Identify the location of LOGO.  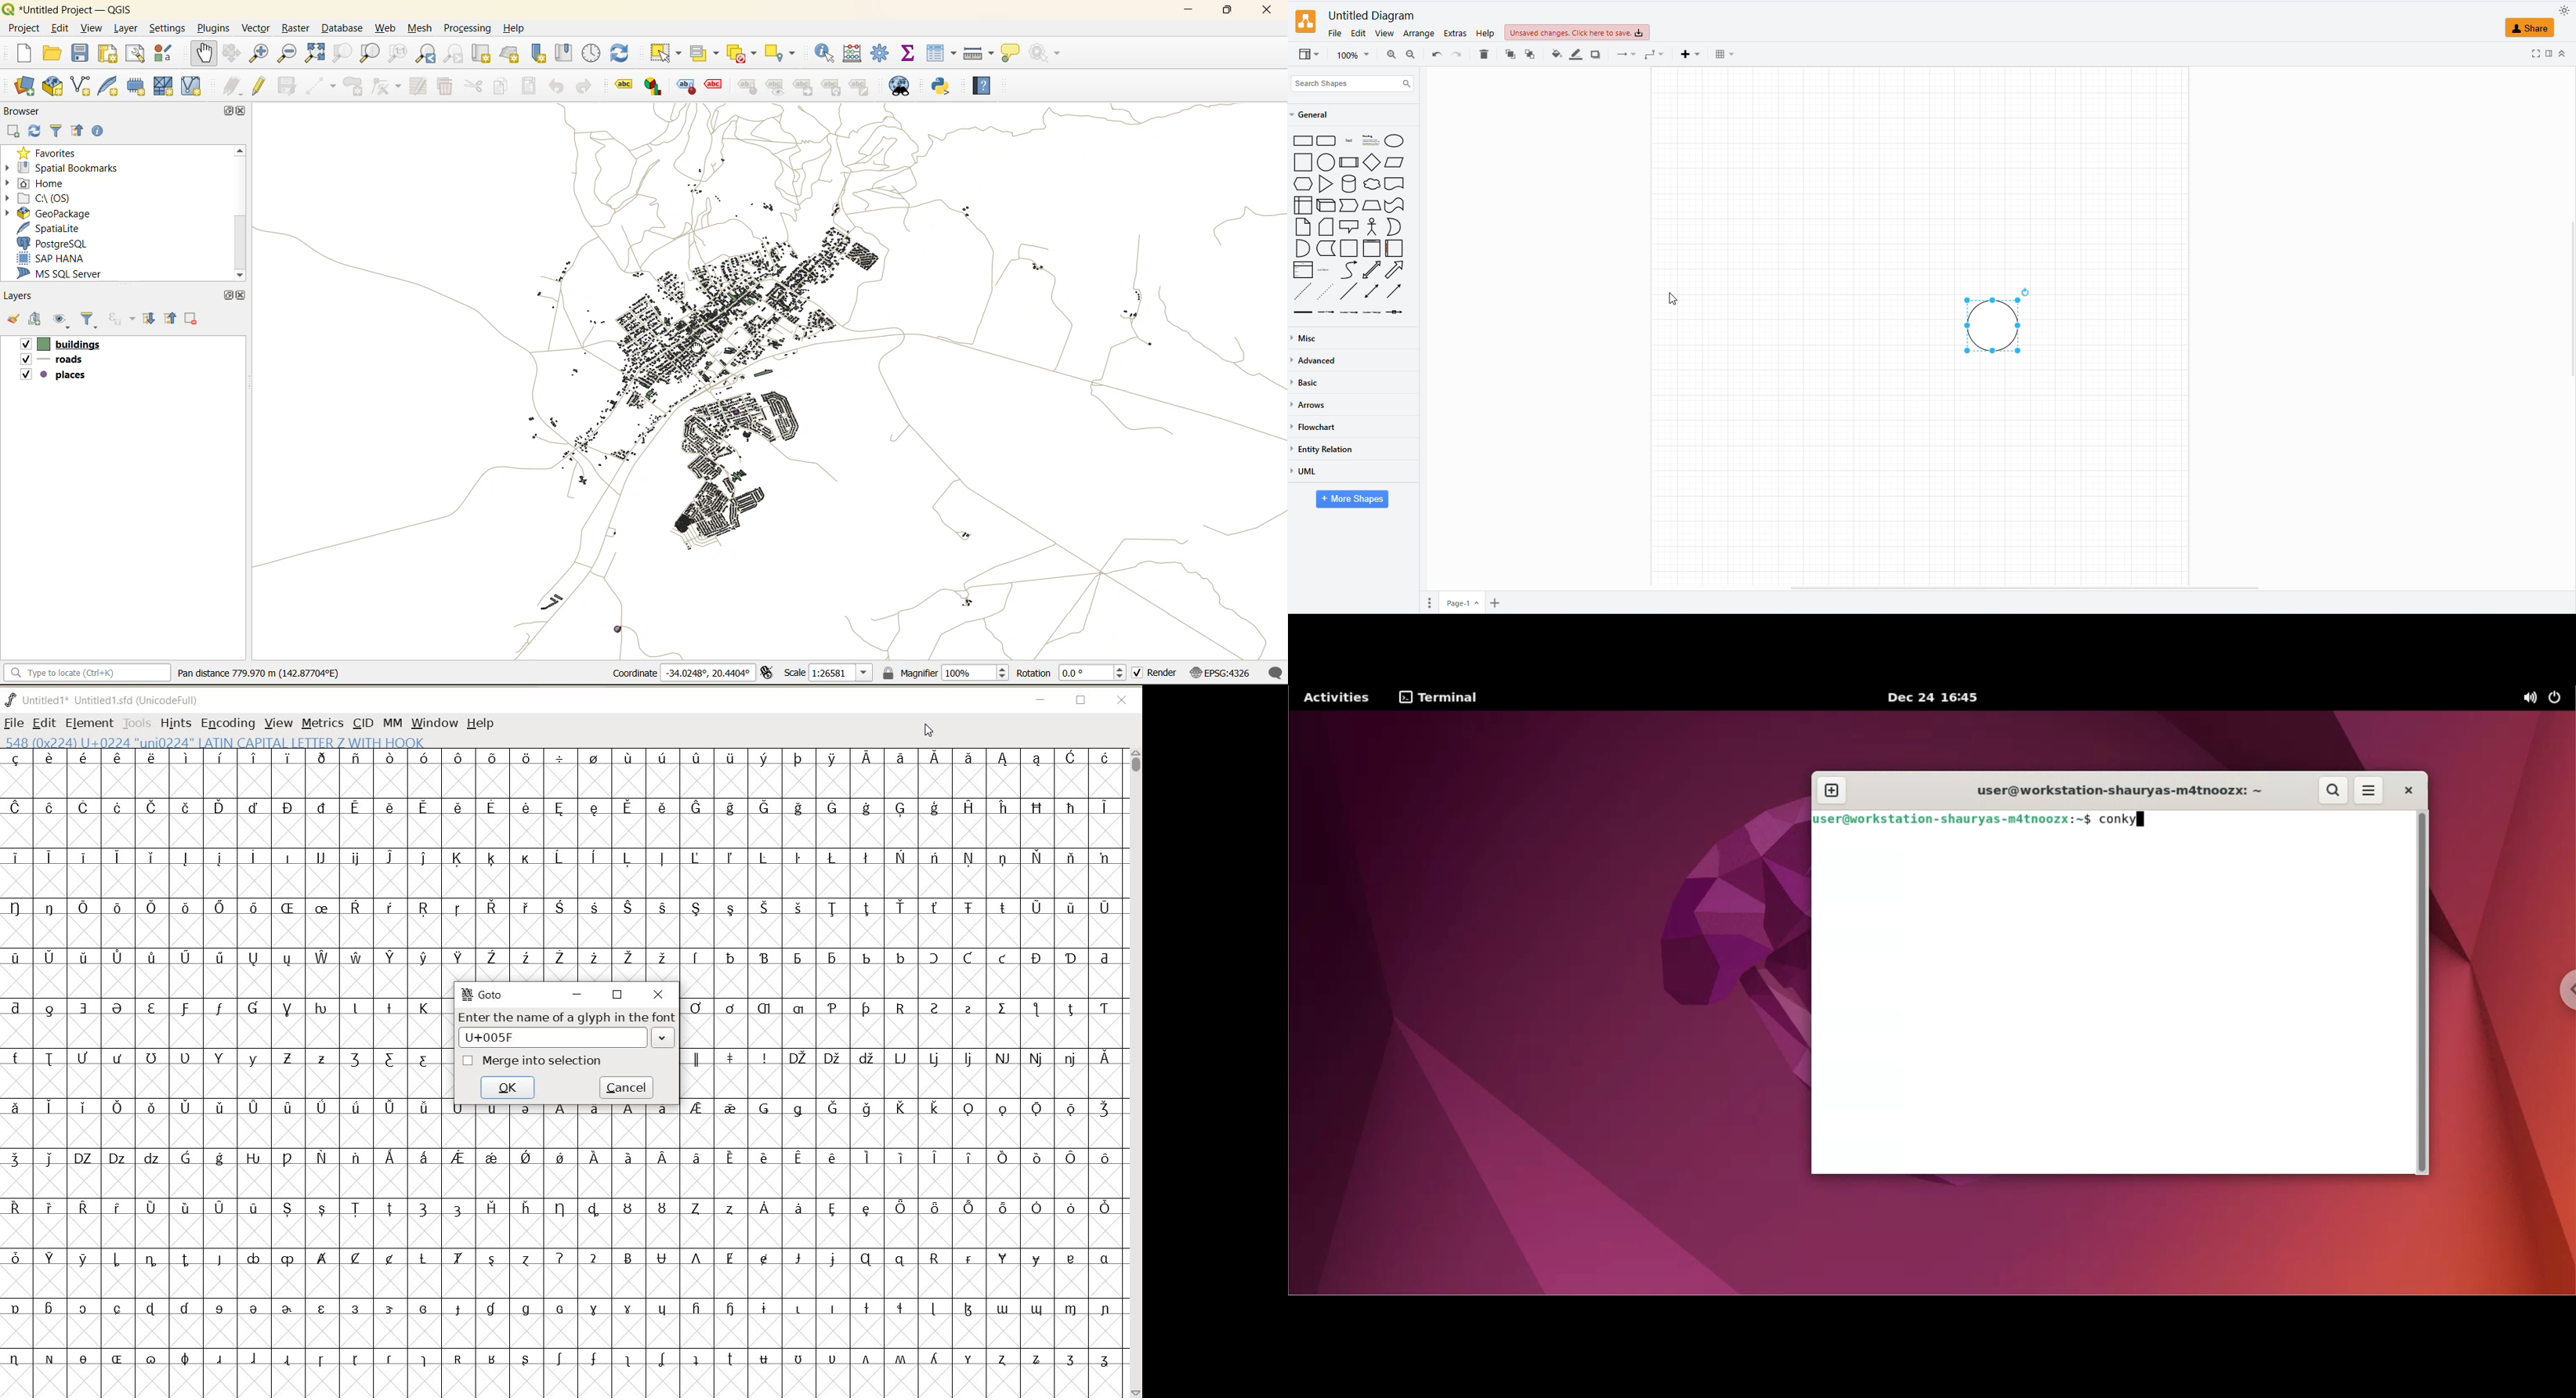
(1305, 20).